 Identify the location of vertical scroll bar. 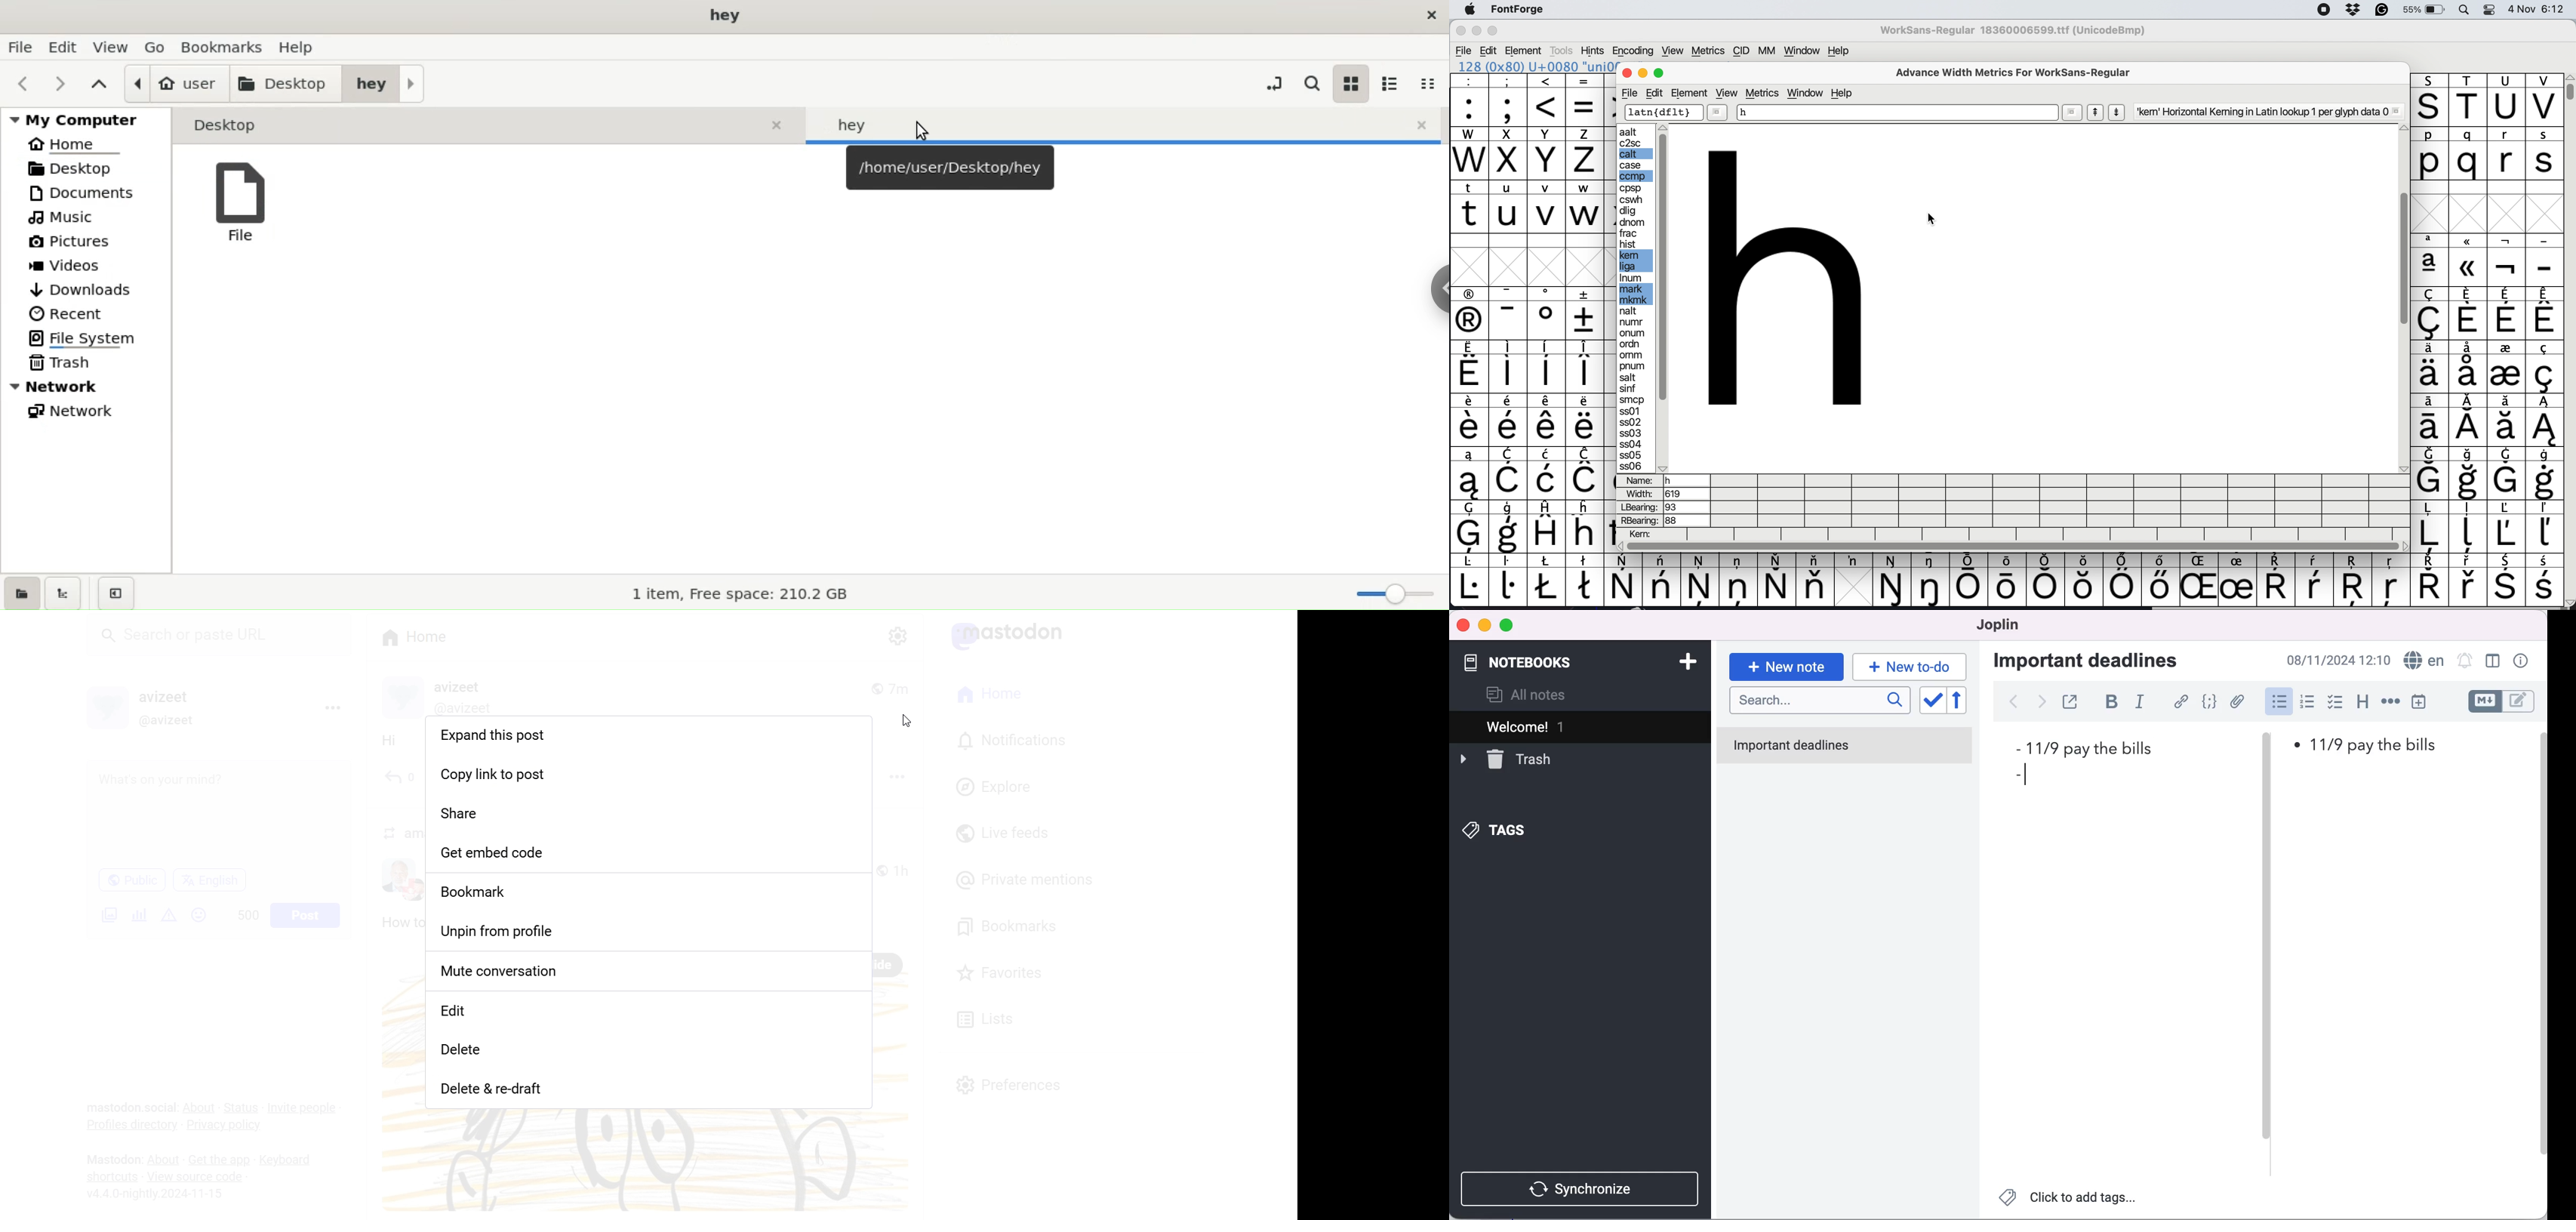
(2406, 257).